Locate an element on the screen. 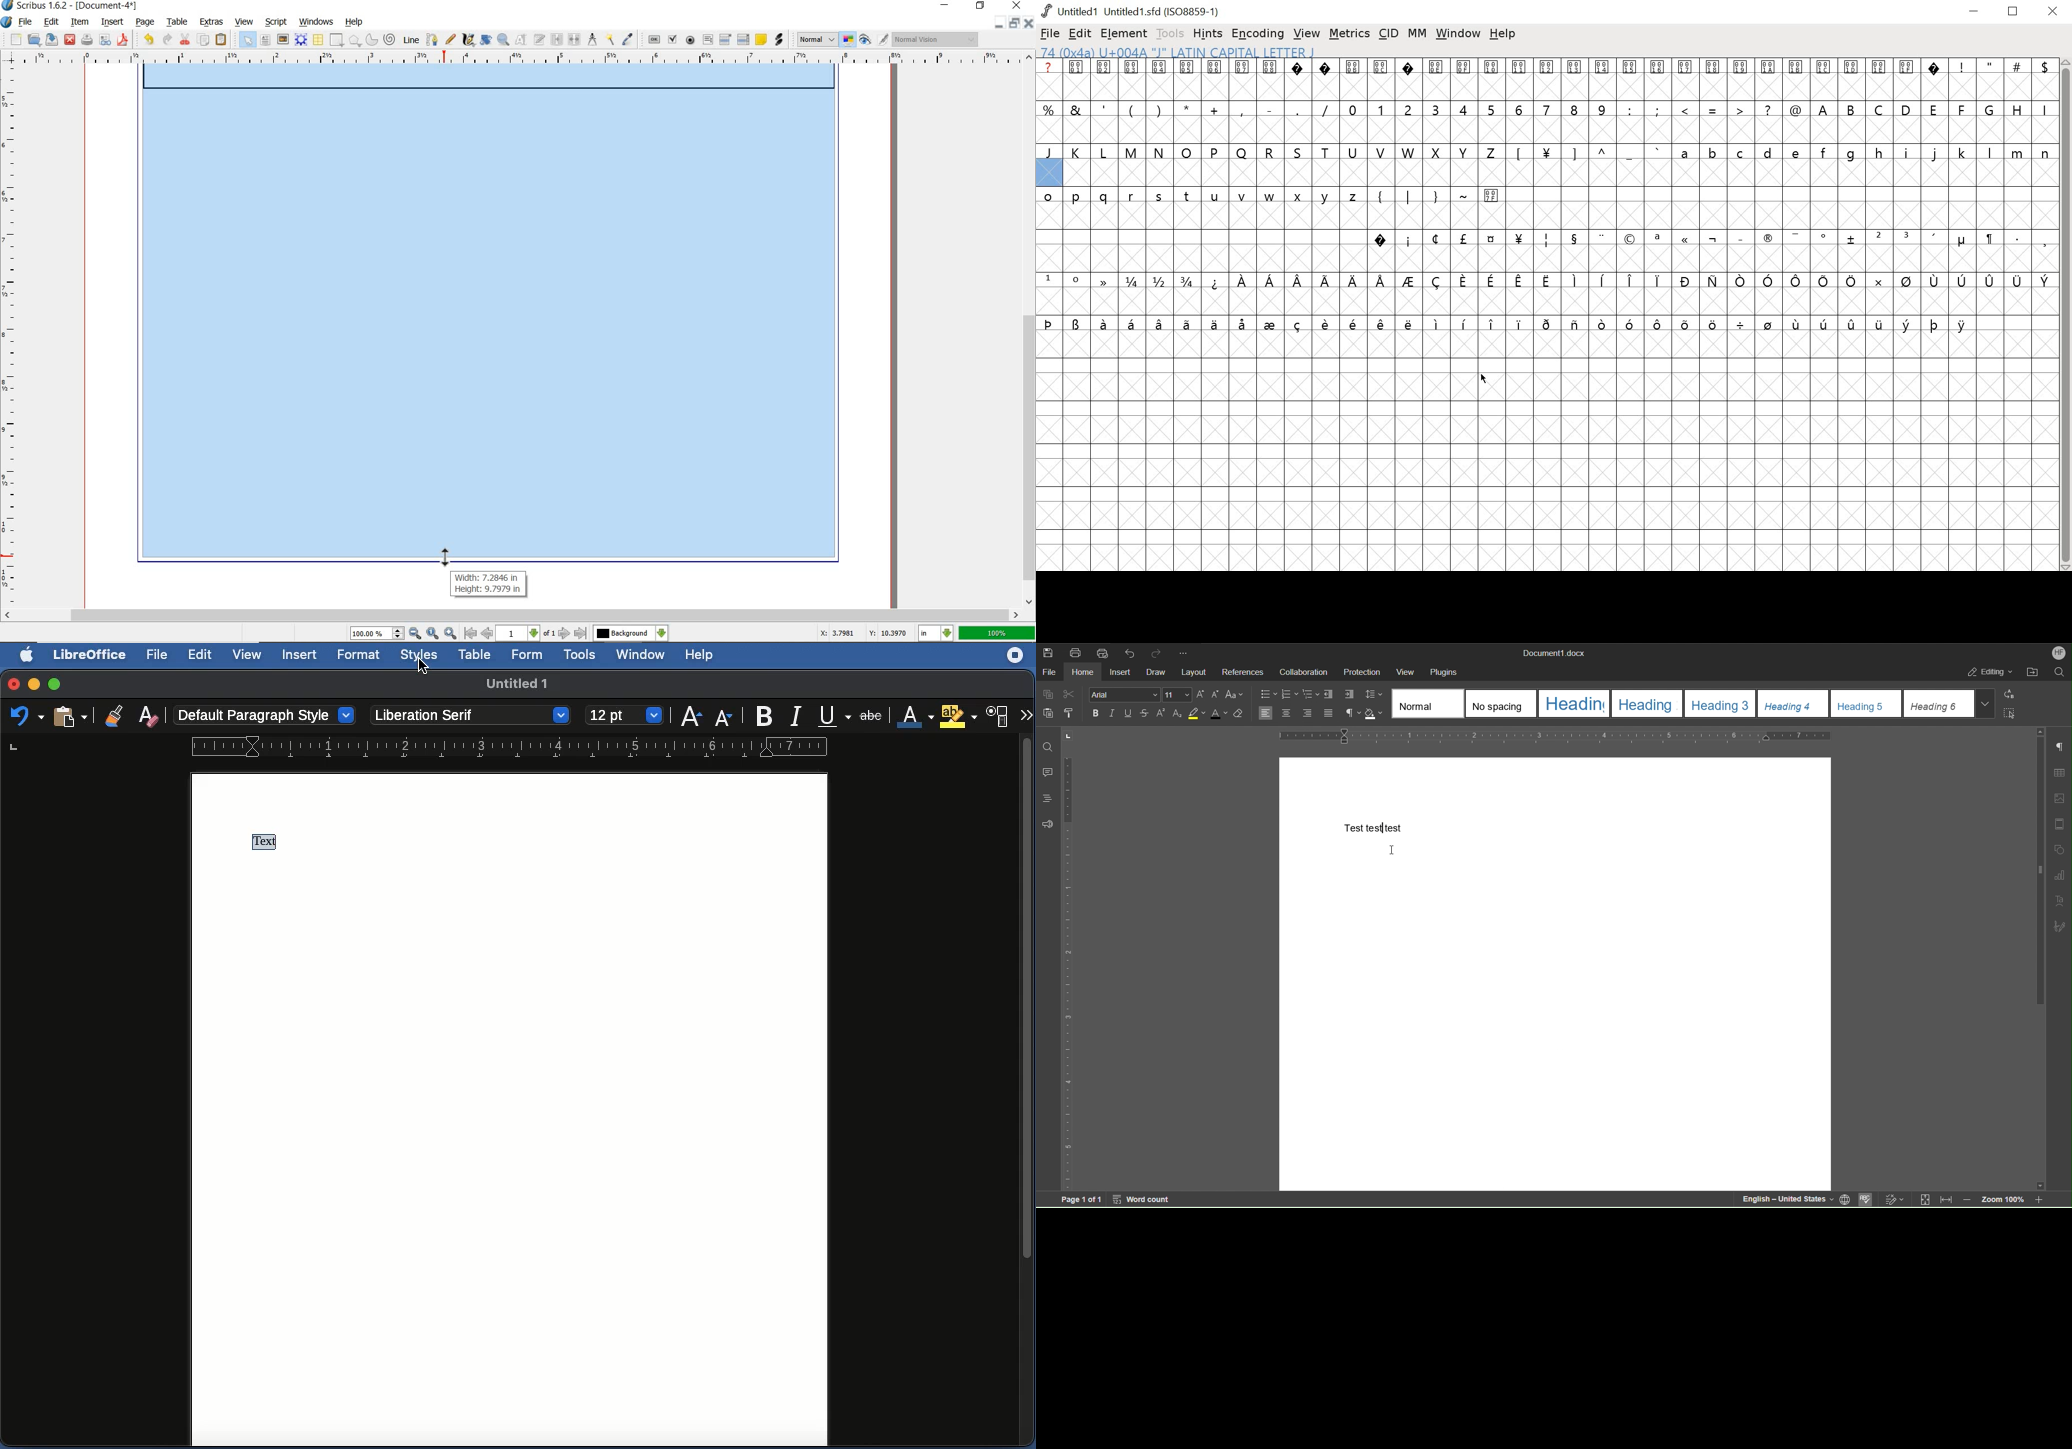 The width and height of the screenshot is (2072, 1456). More is located at coordinates (1026, 716).